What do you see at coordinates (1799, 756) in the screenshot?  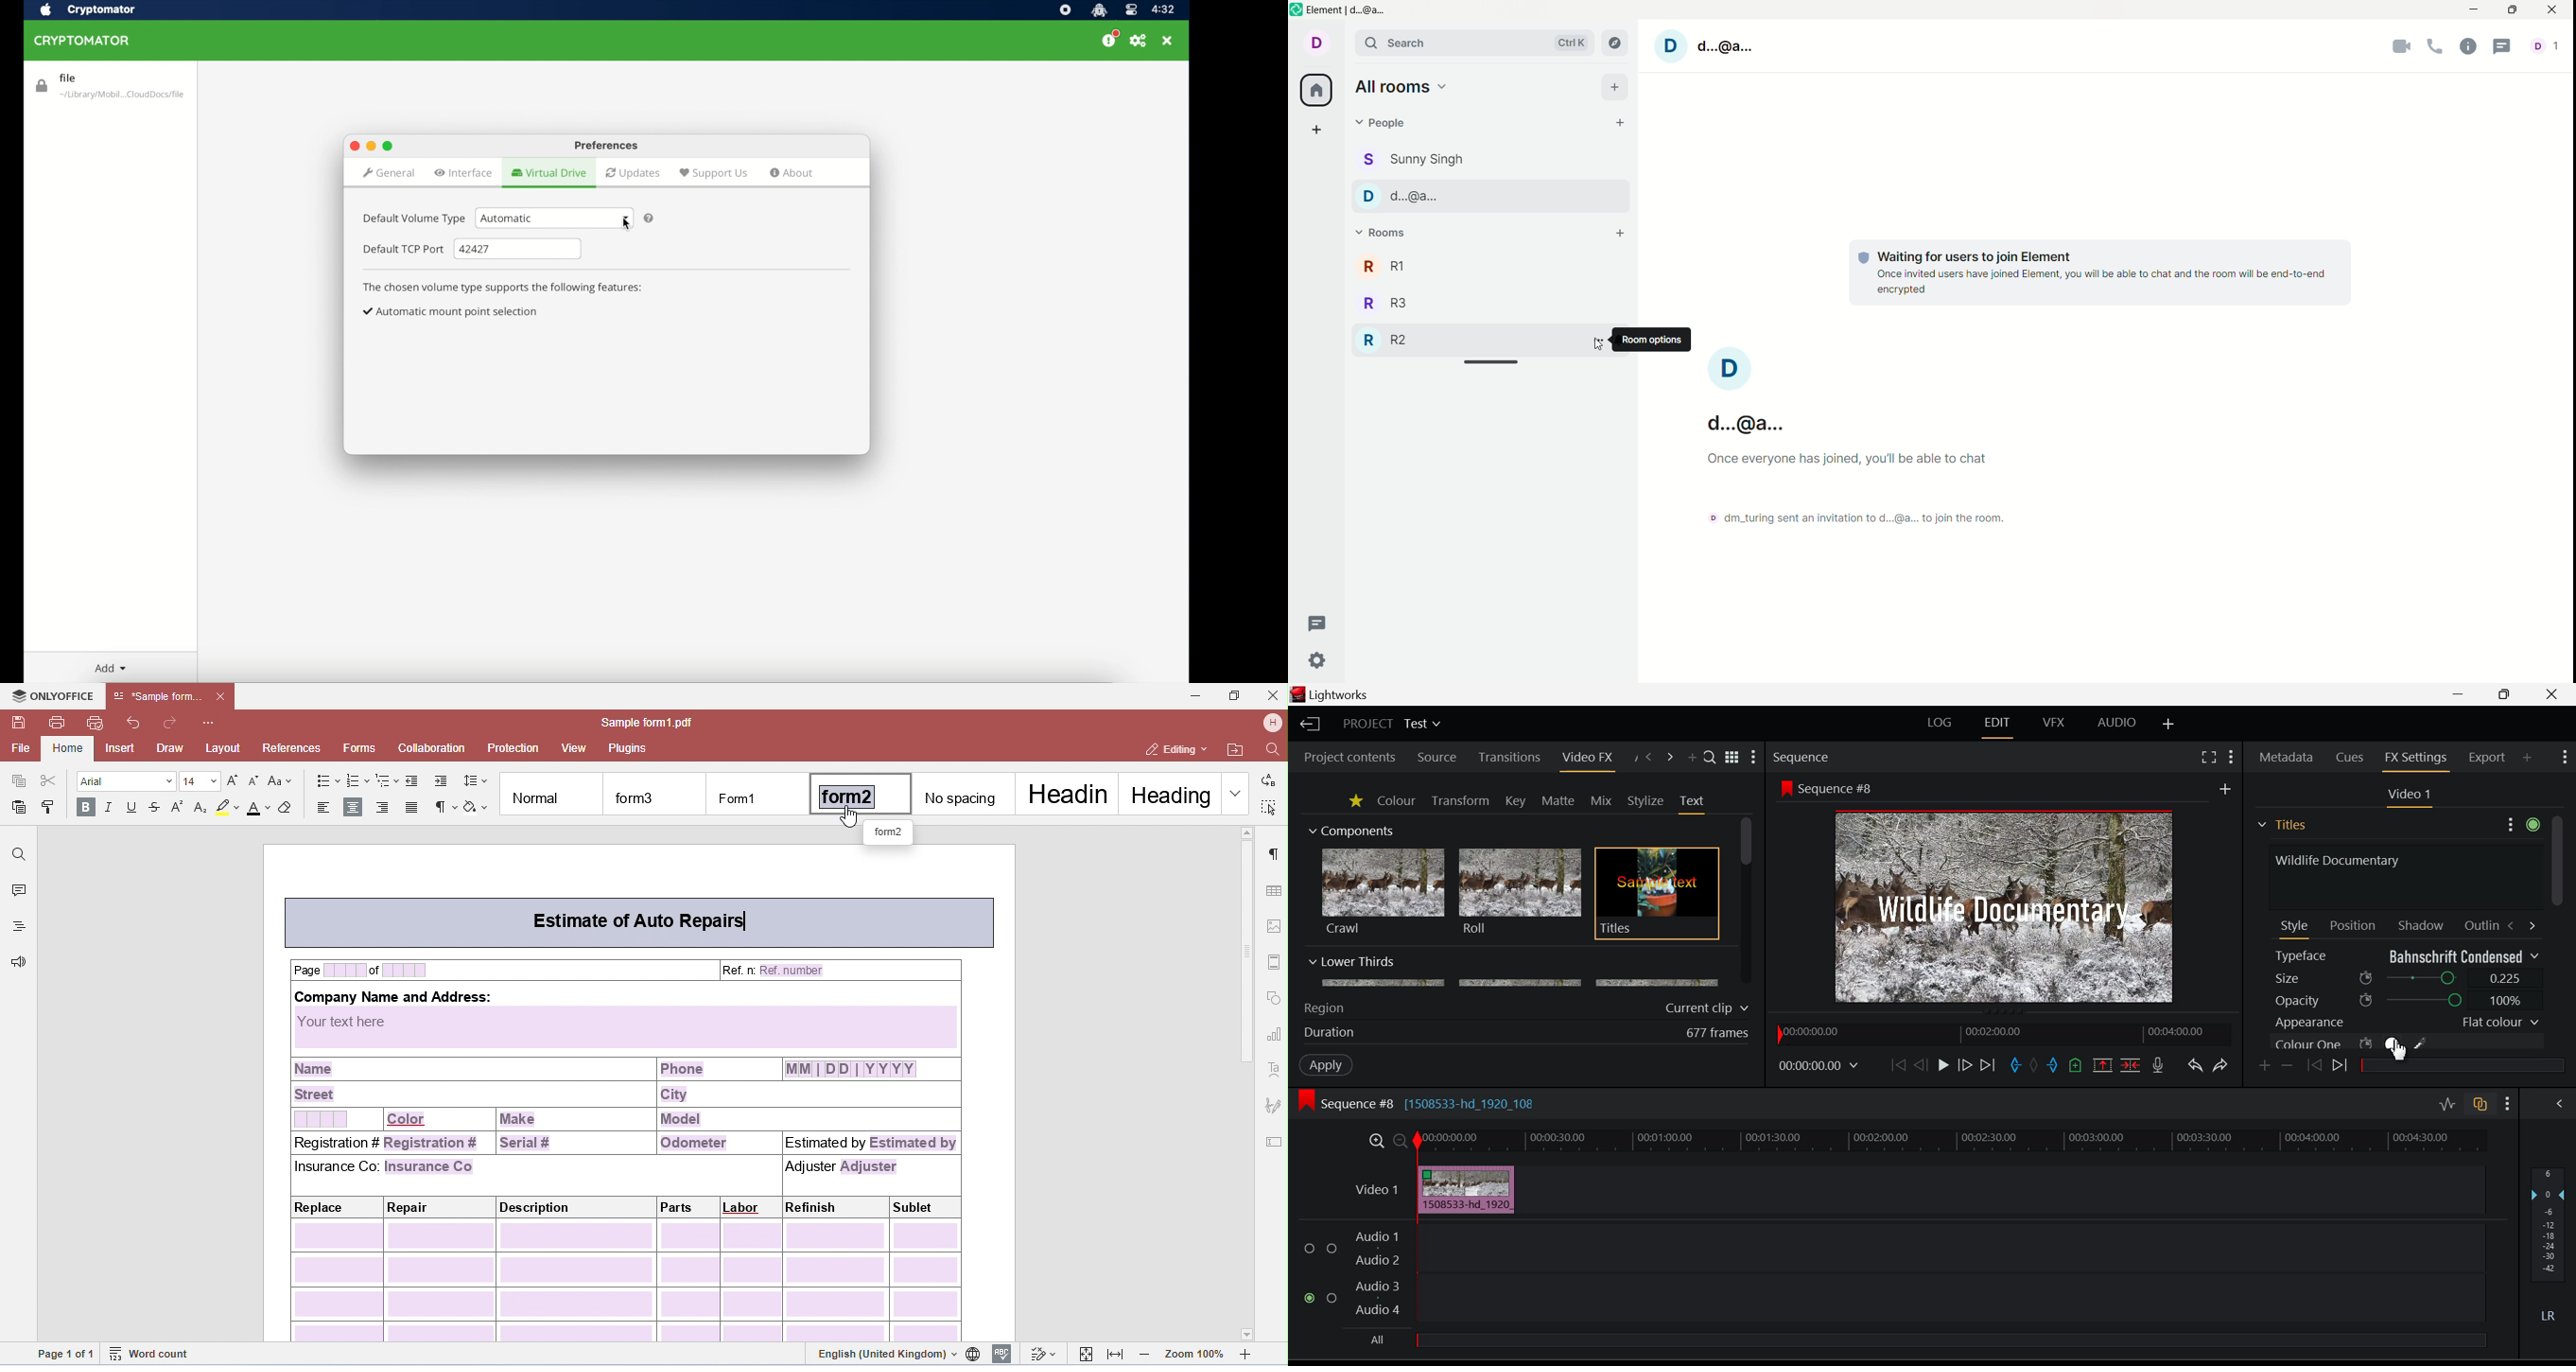 I see `Sequence` at bounding box center [1799, 756].